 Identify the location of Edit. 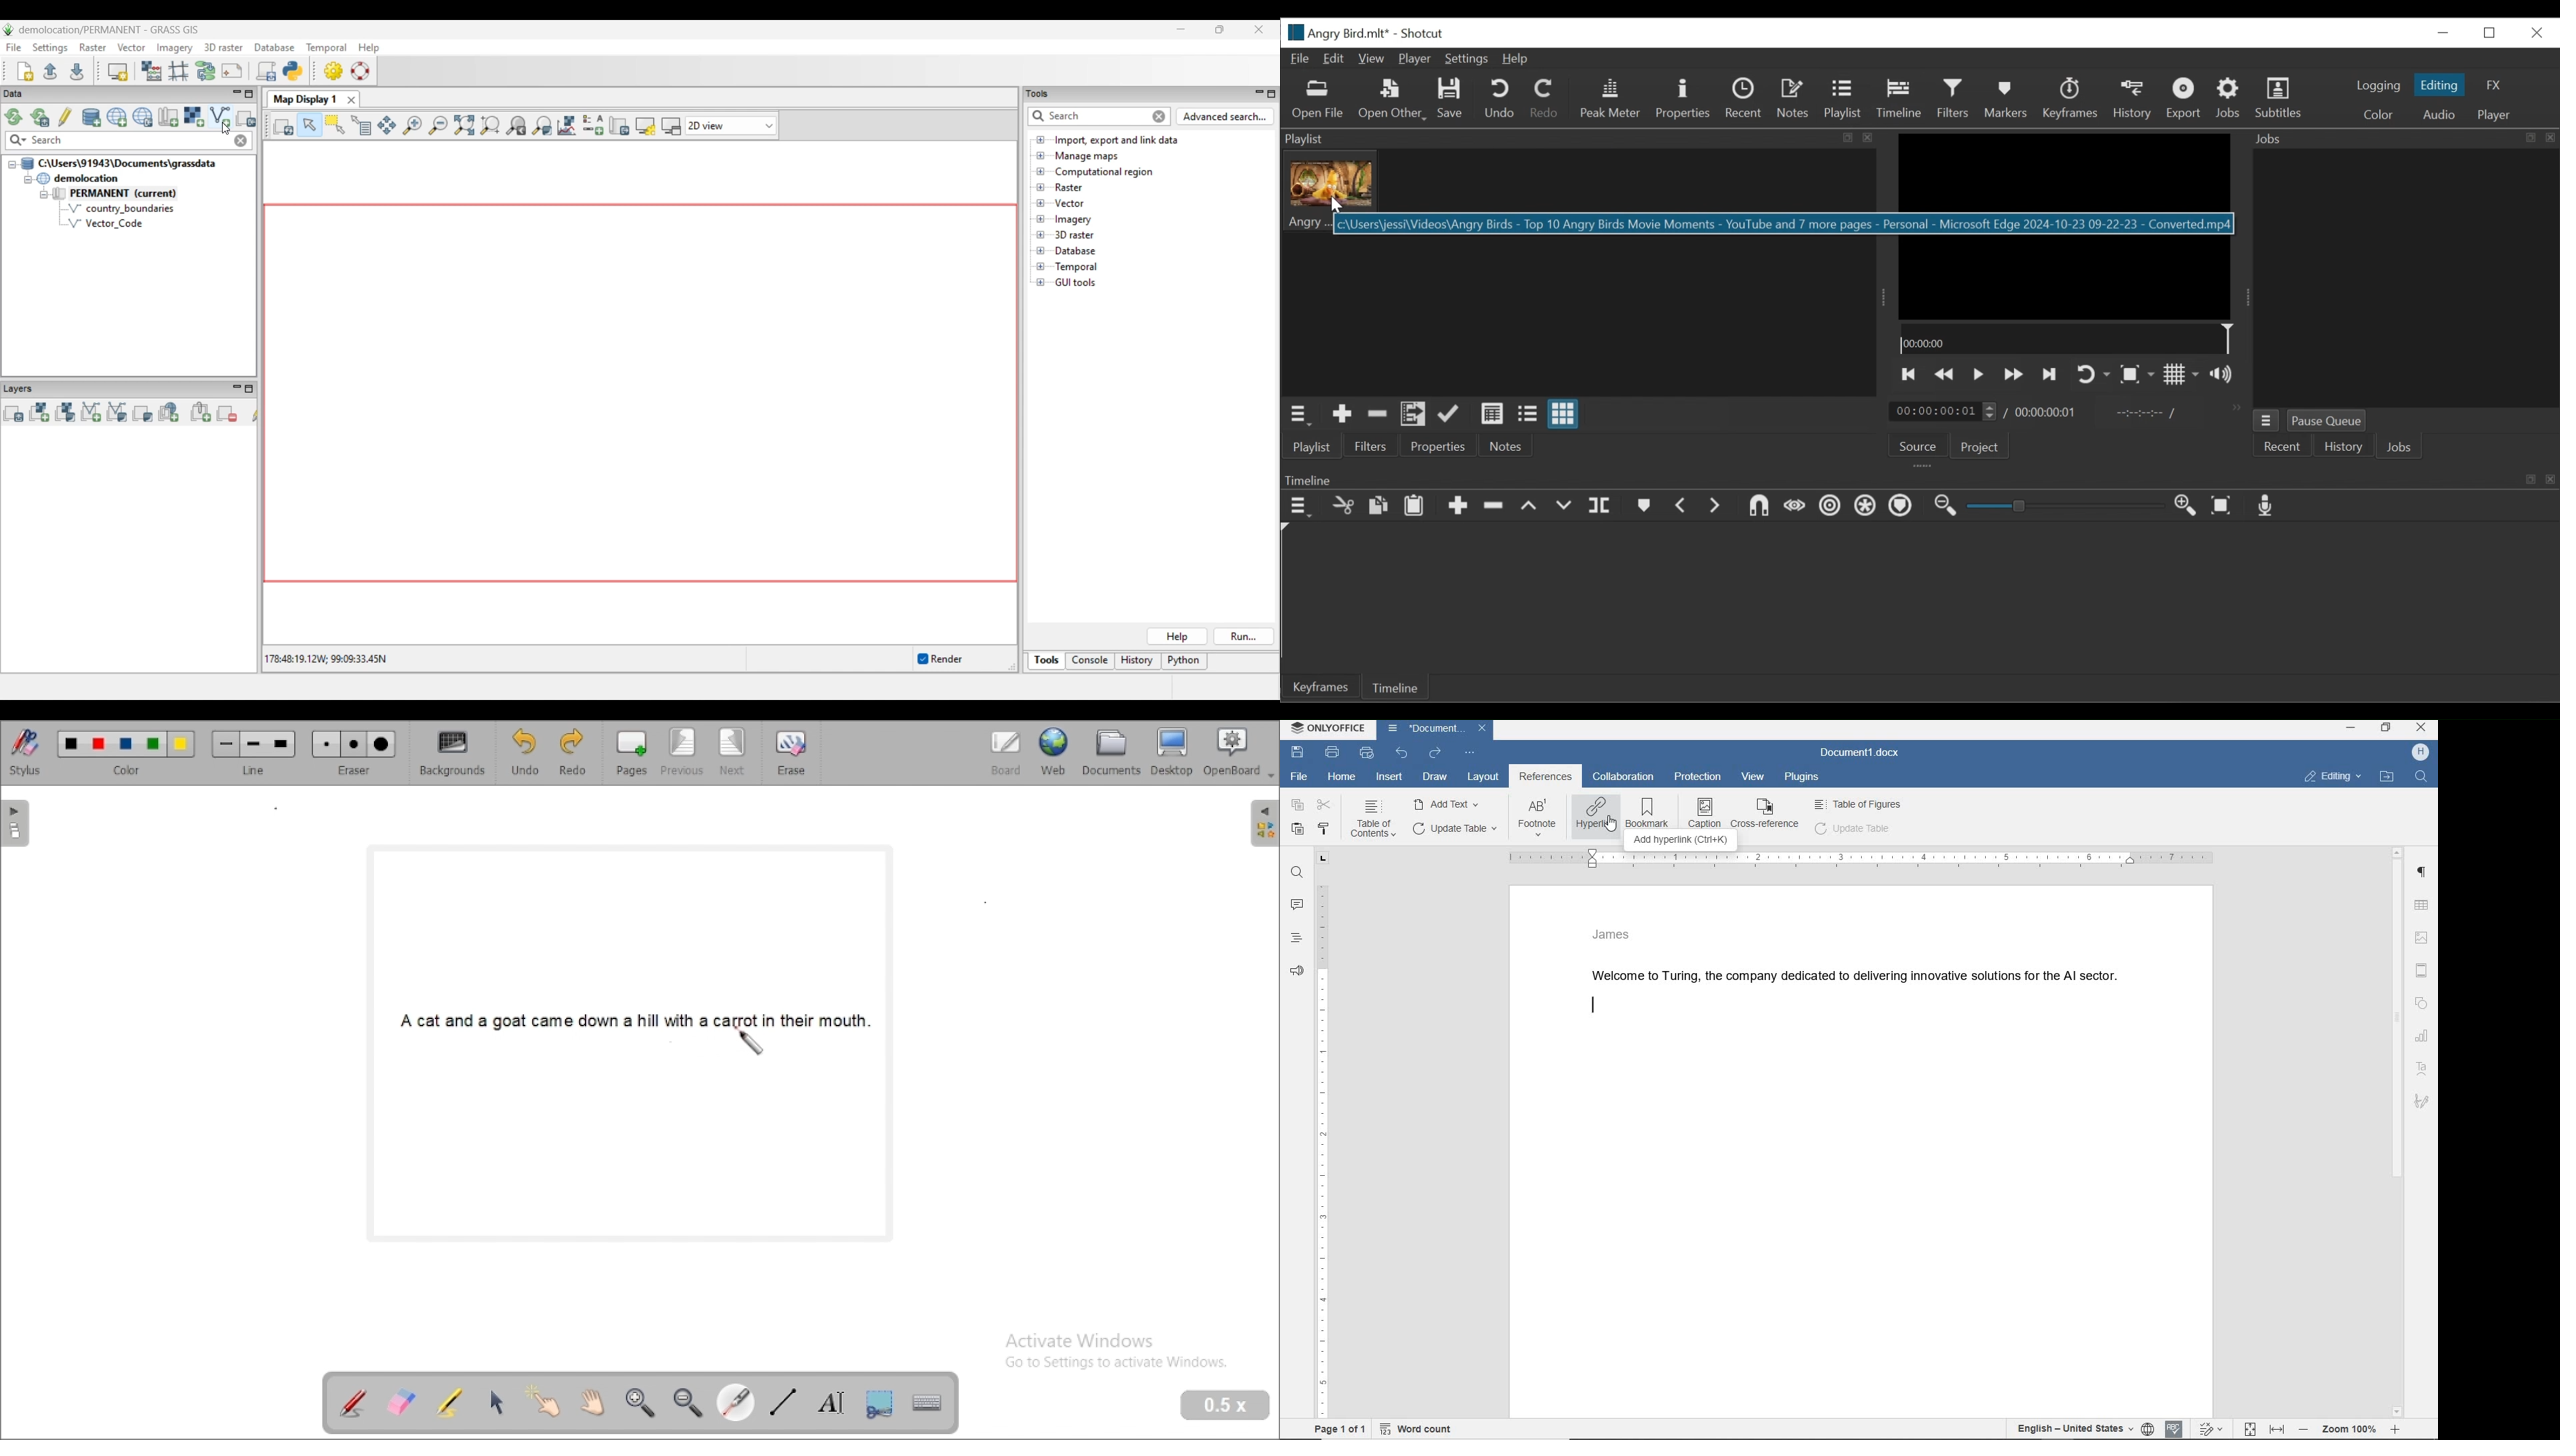
(1335, 59).